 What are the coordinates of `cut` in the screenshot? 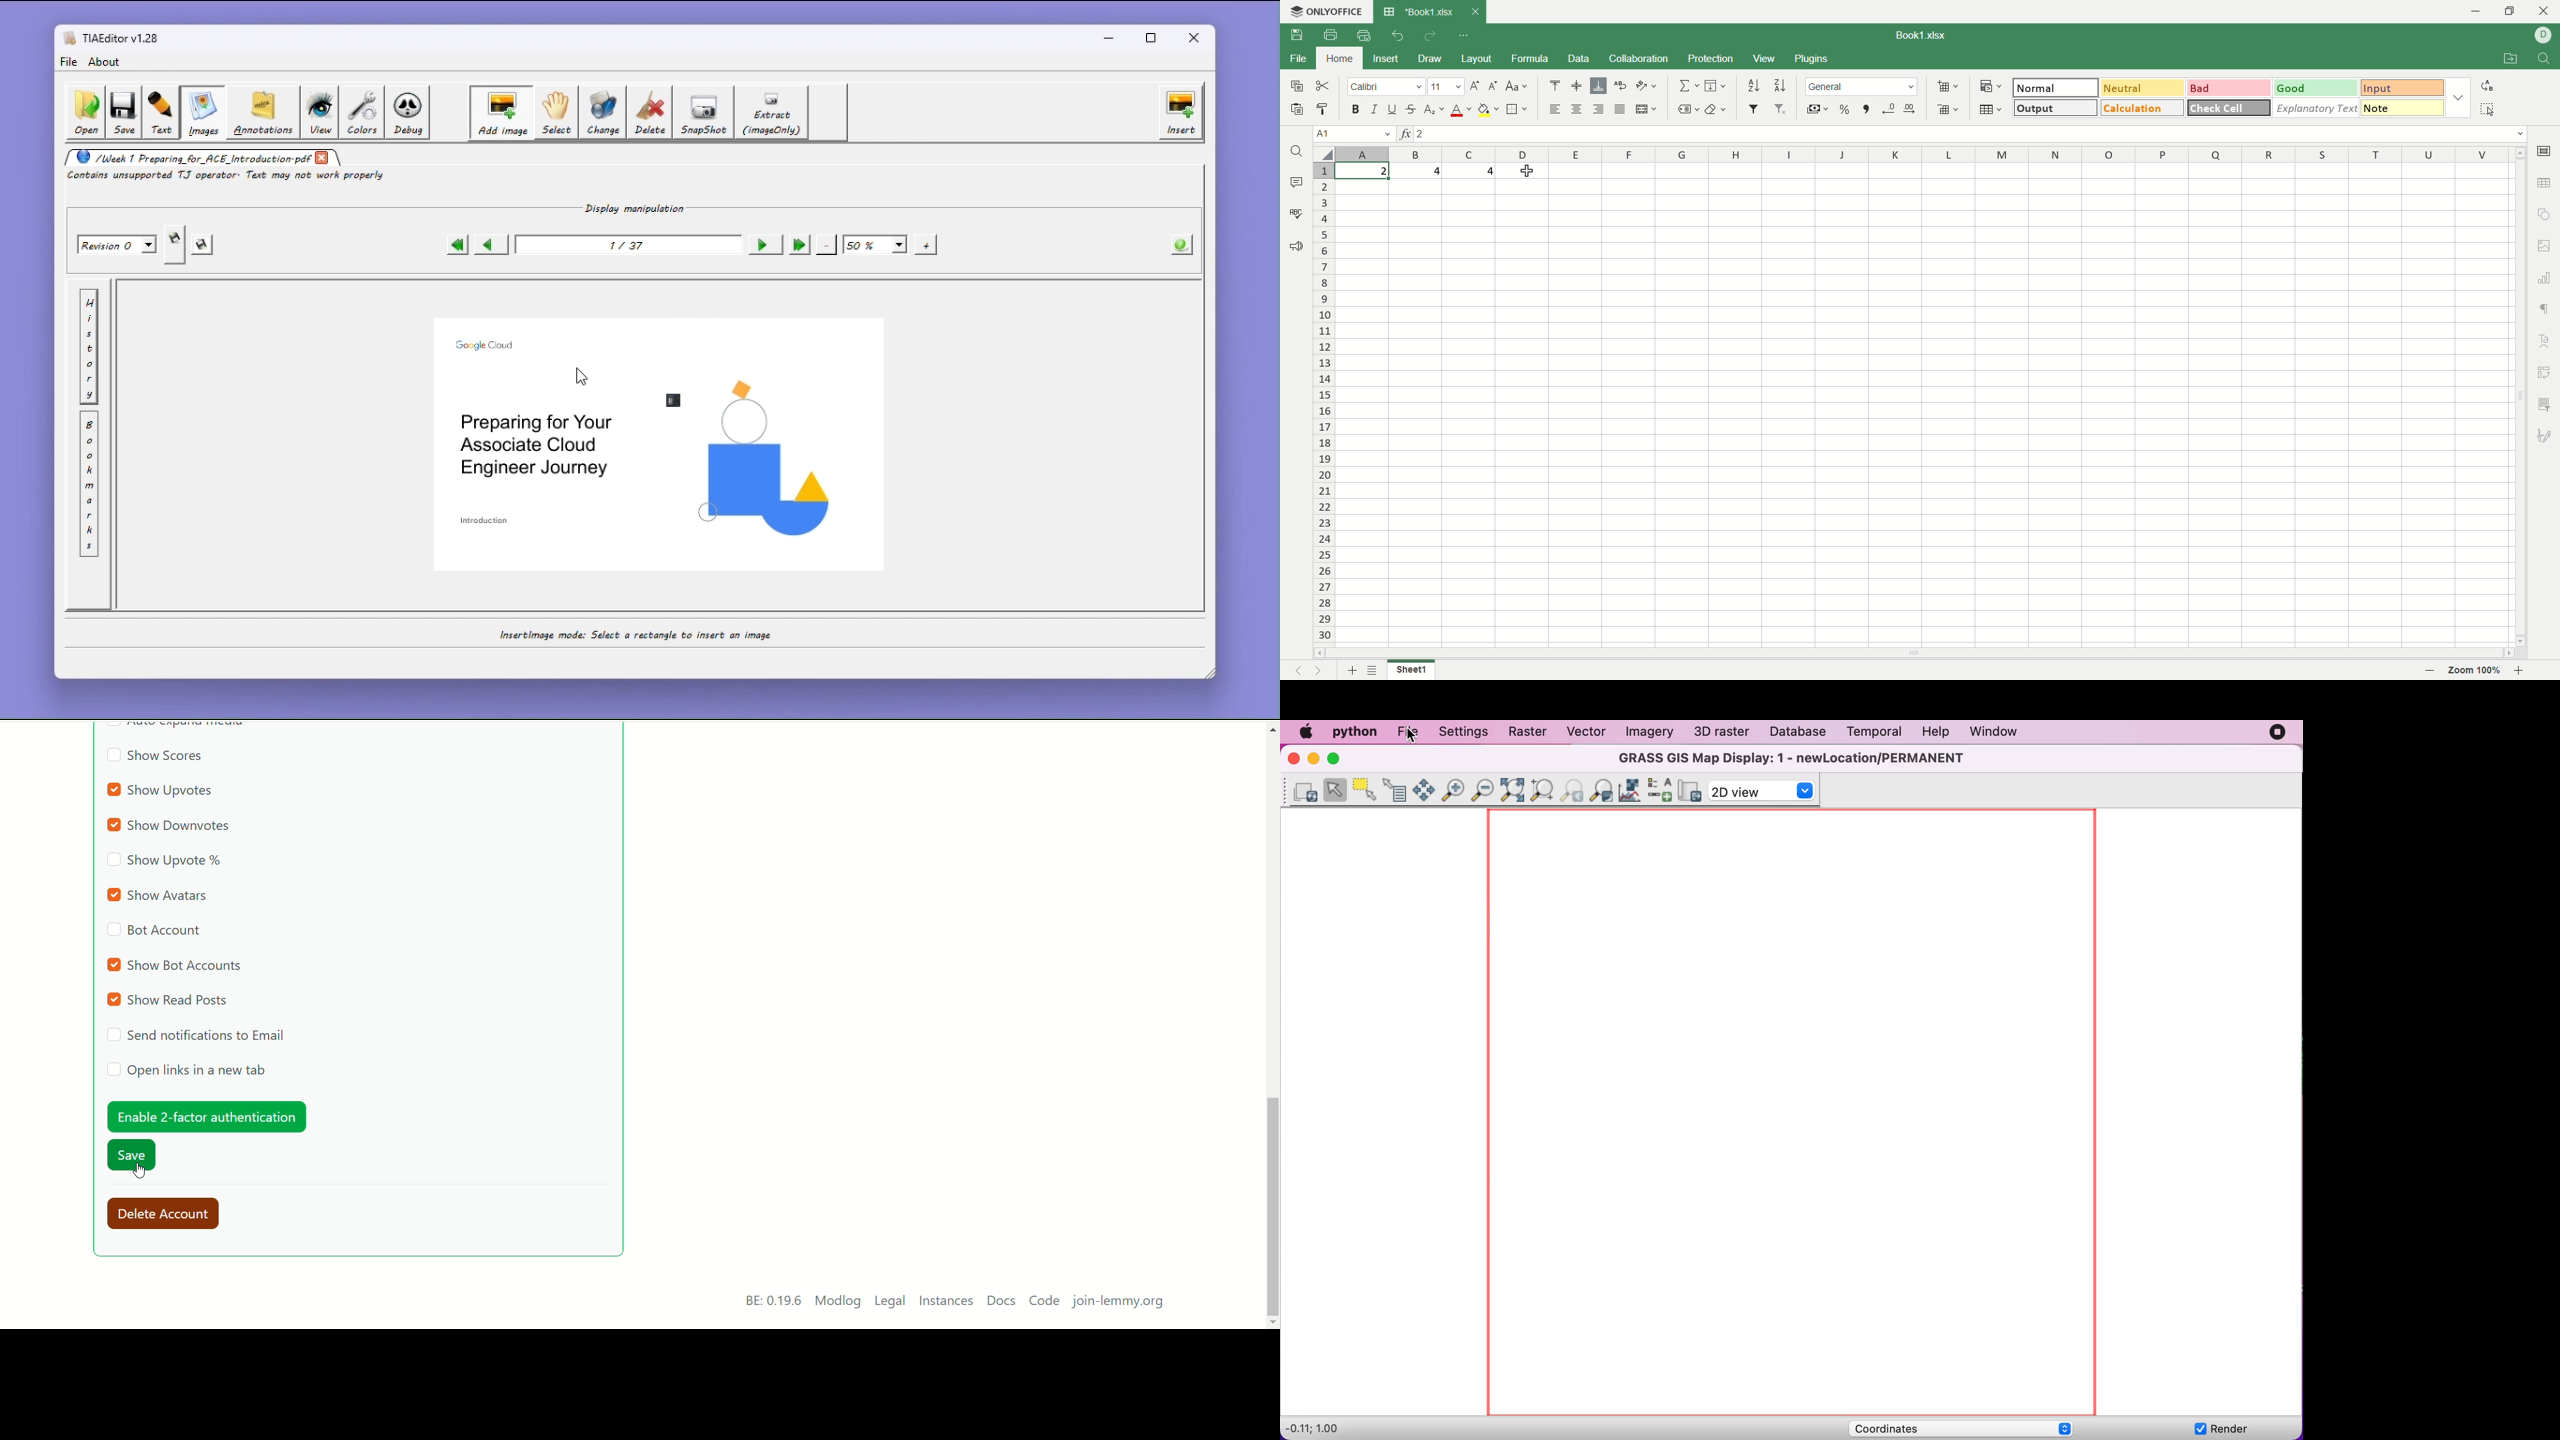 It's located at (1325, 85).